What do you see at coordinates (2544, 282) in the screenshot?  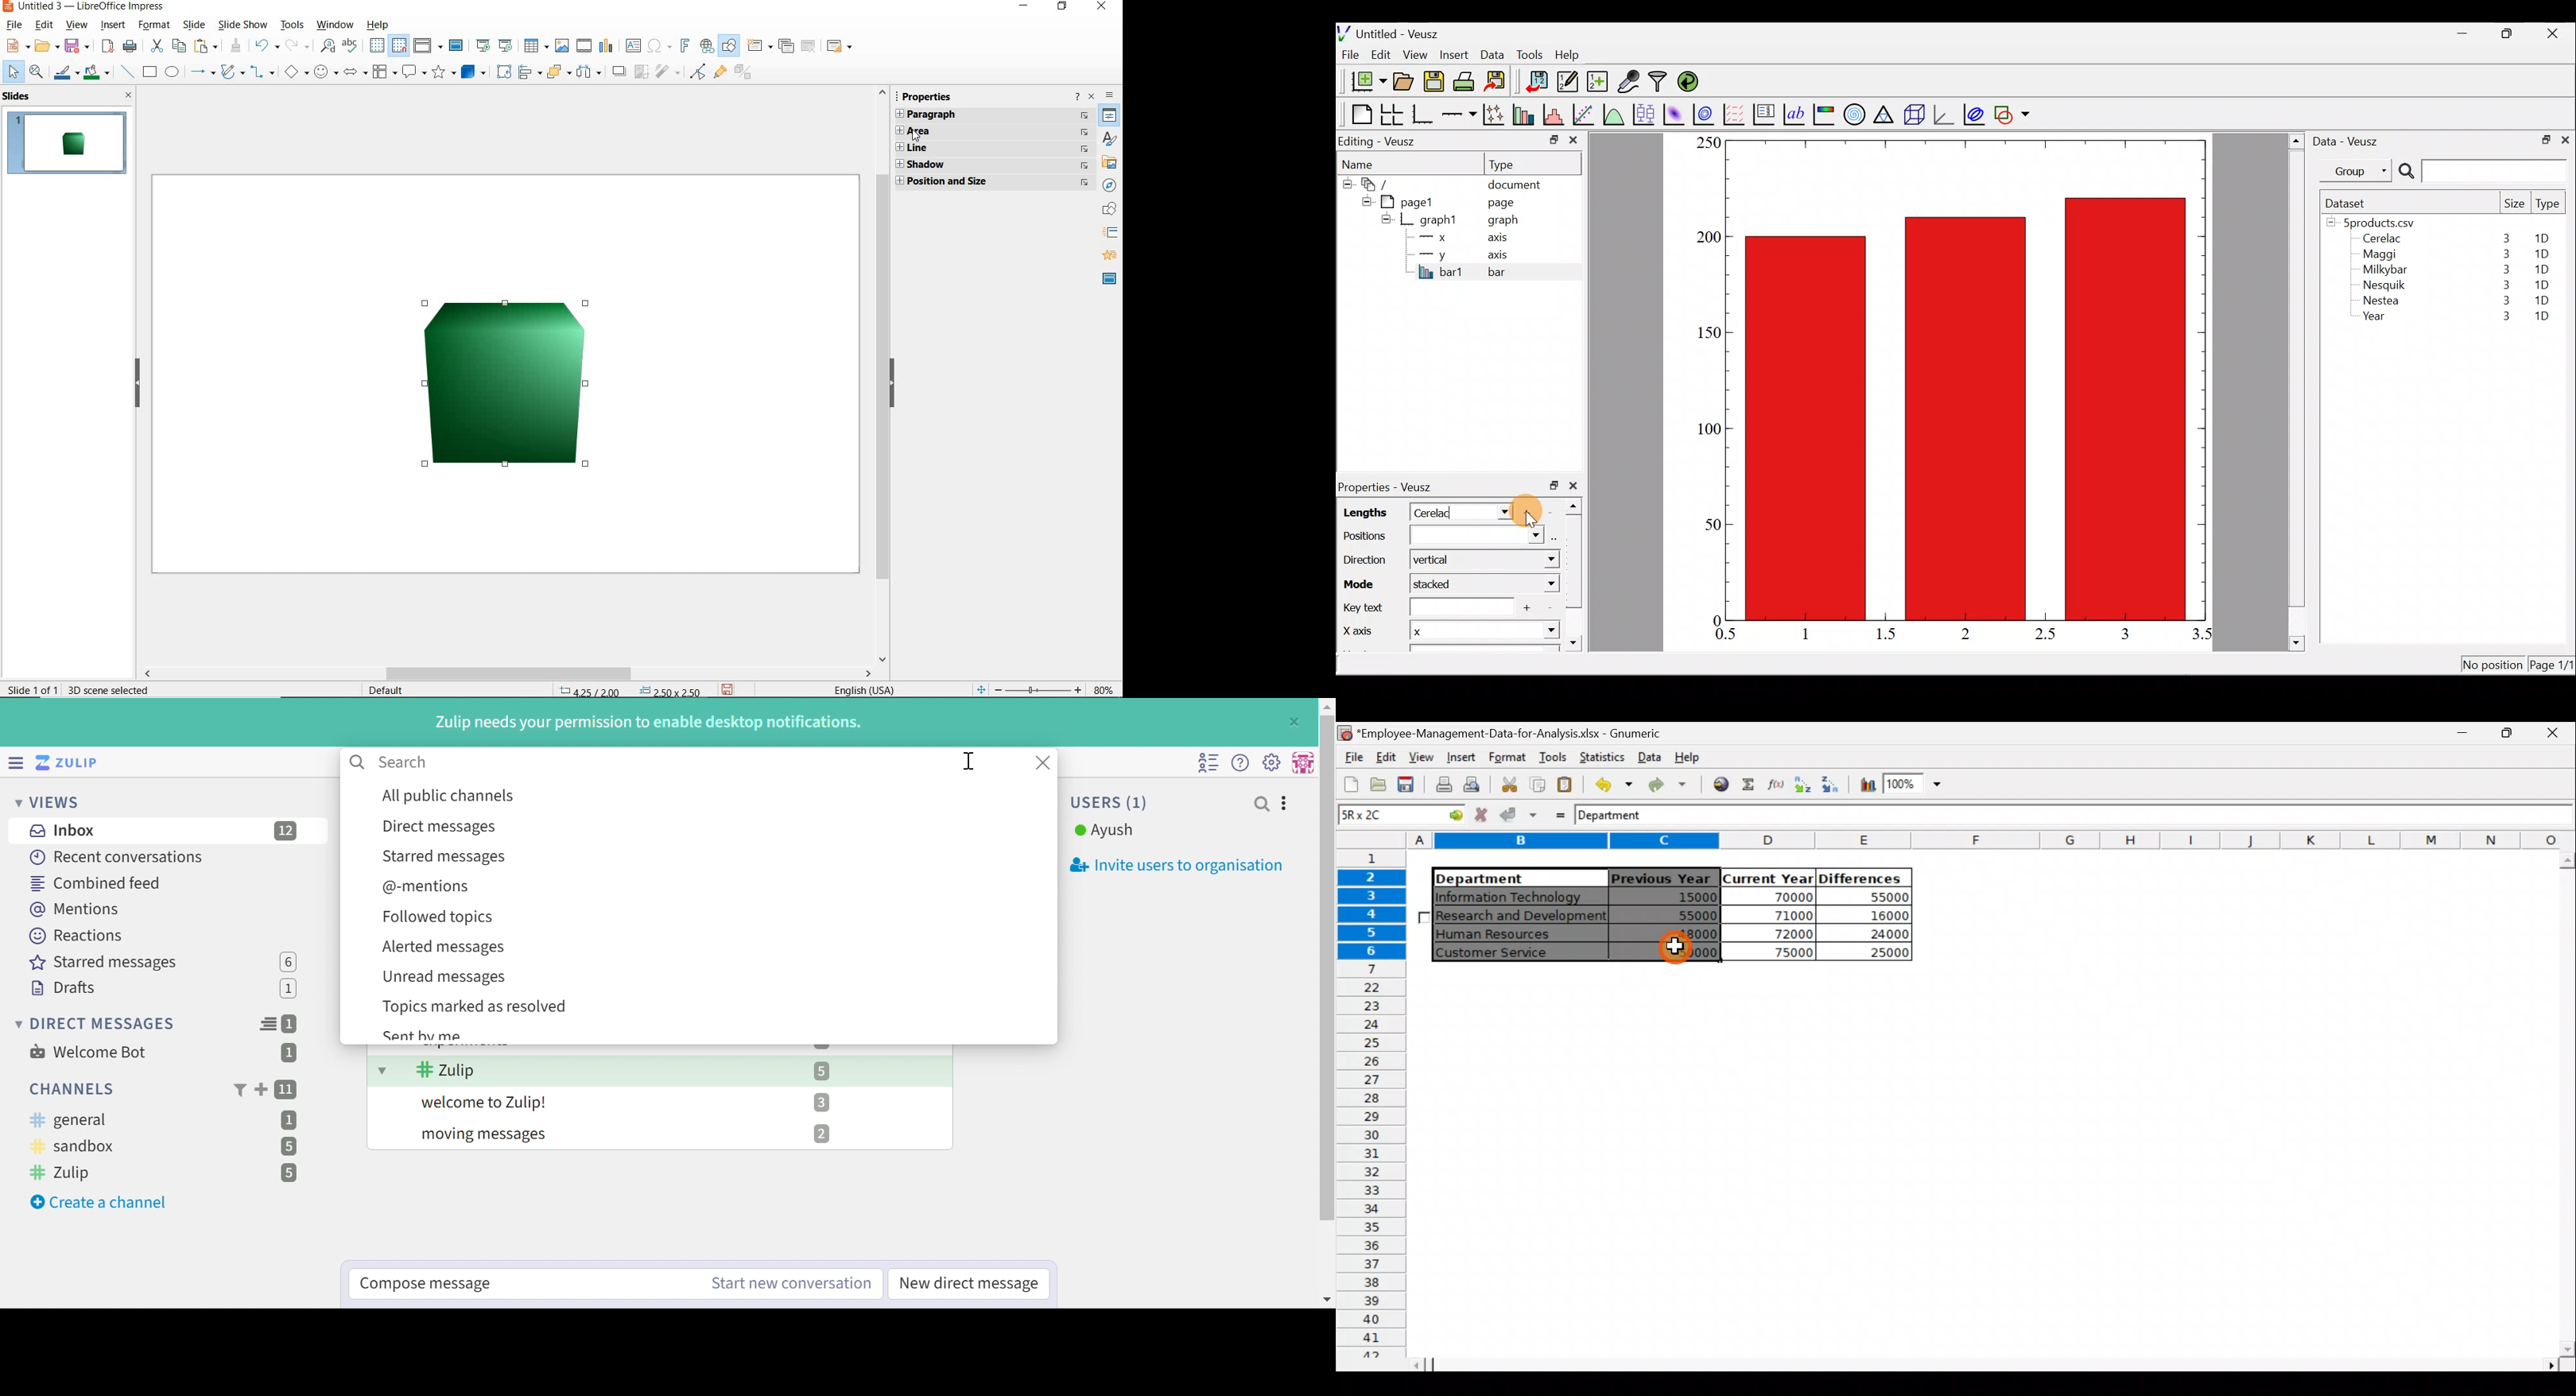 I see `1D` at bounding box center [2544, 282].